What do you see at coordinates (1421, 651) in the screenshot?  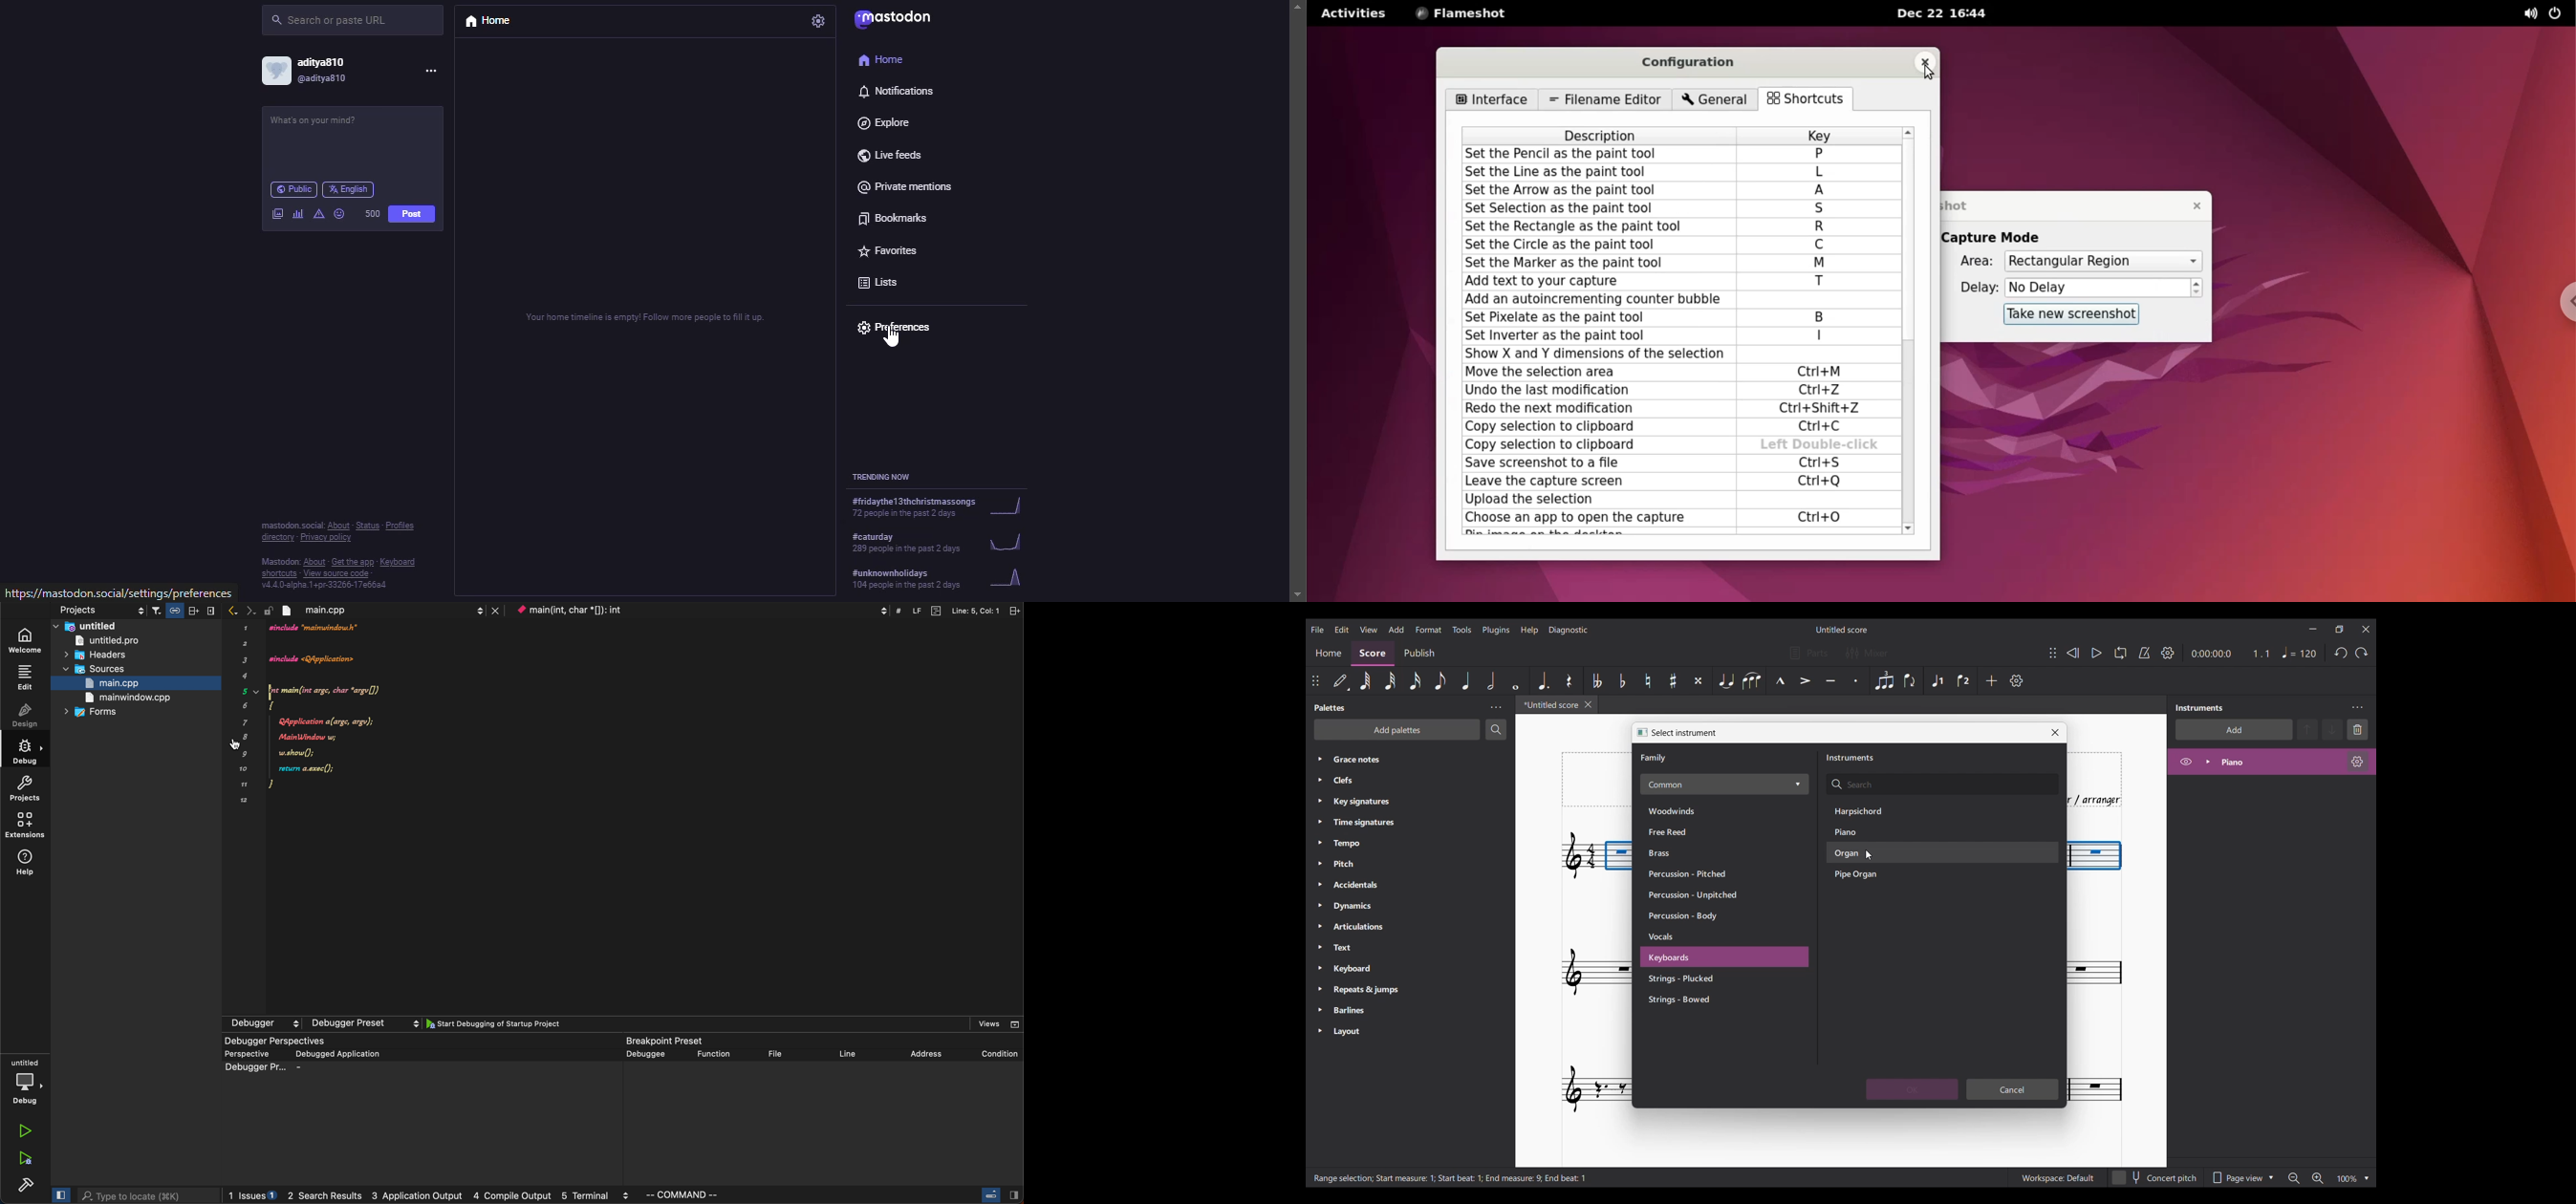 I see `Publish section` at bounding box center [1421, 651].